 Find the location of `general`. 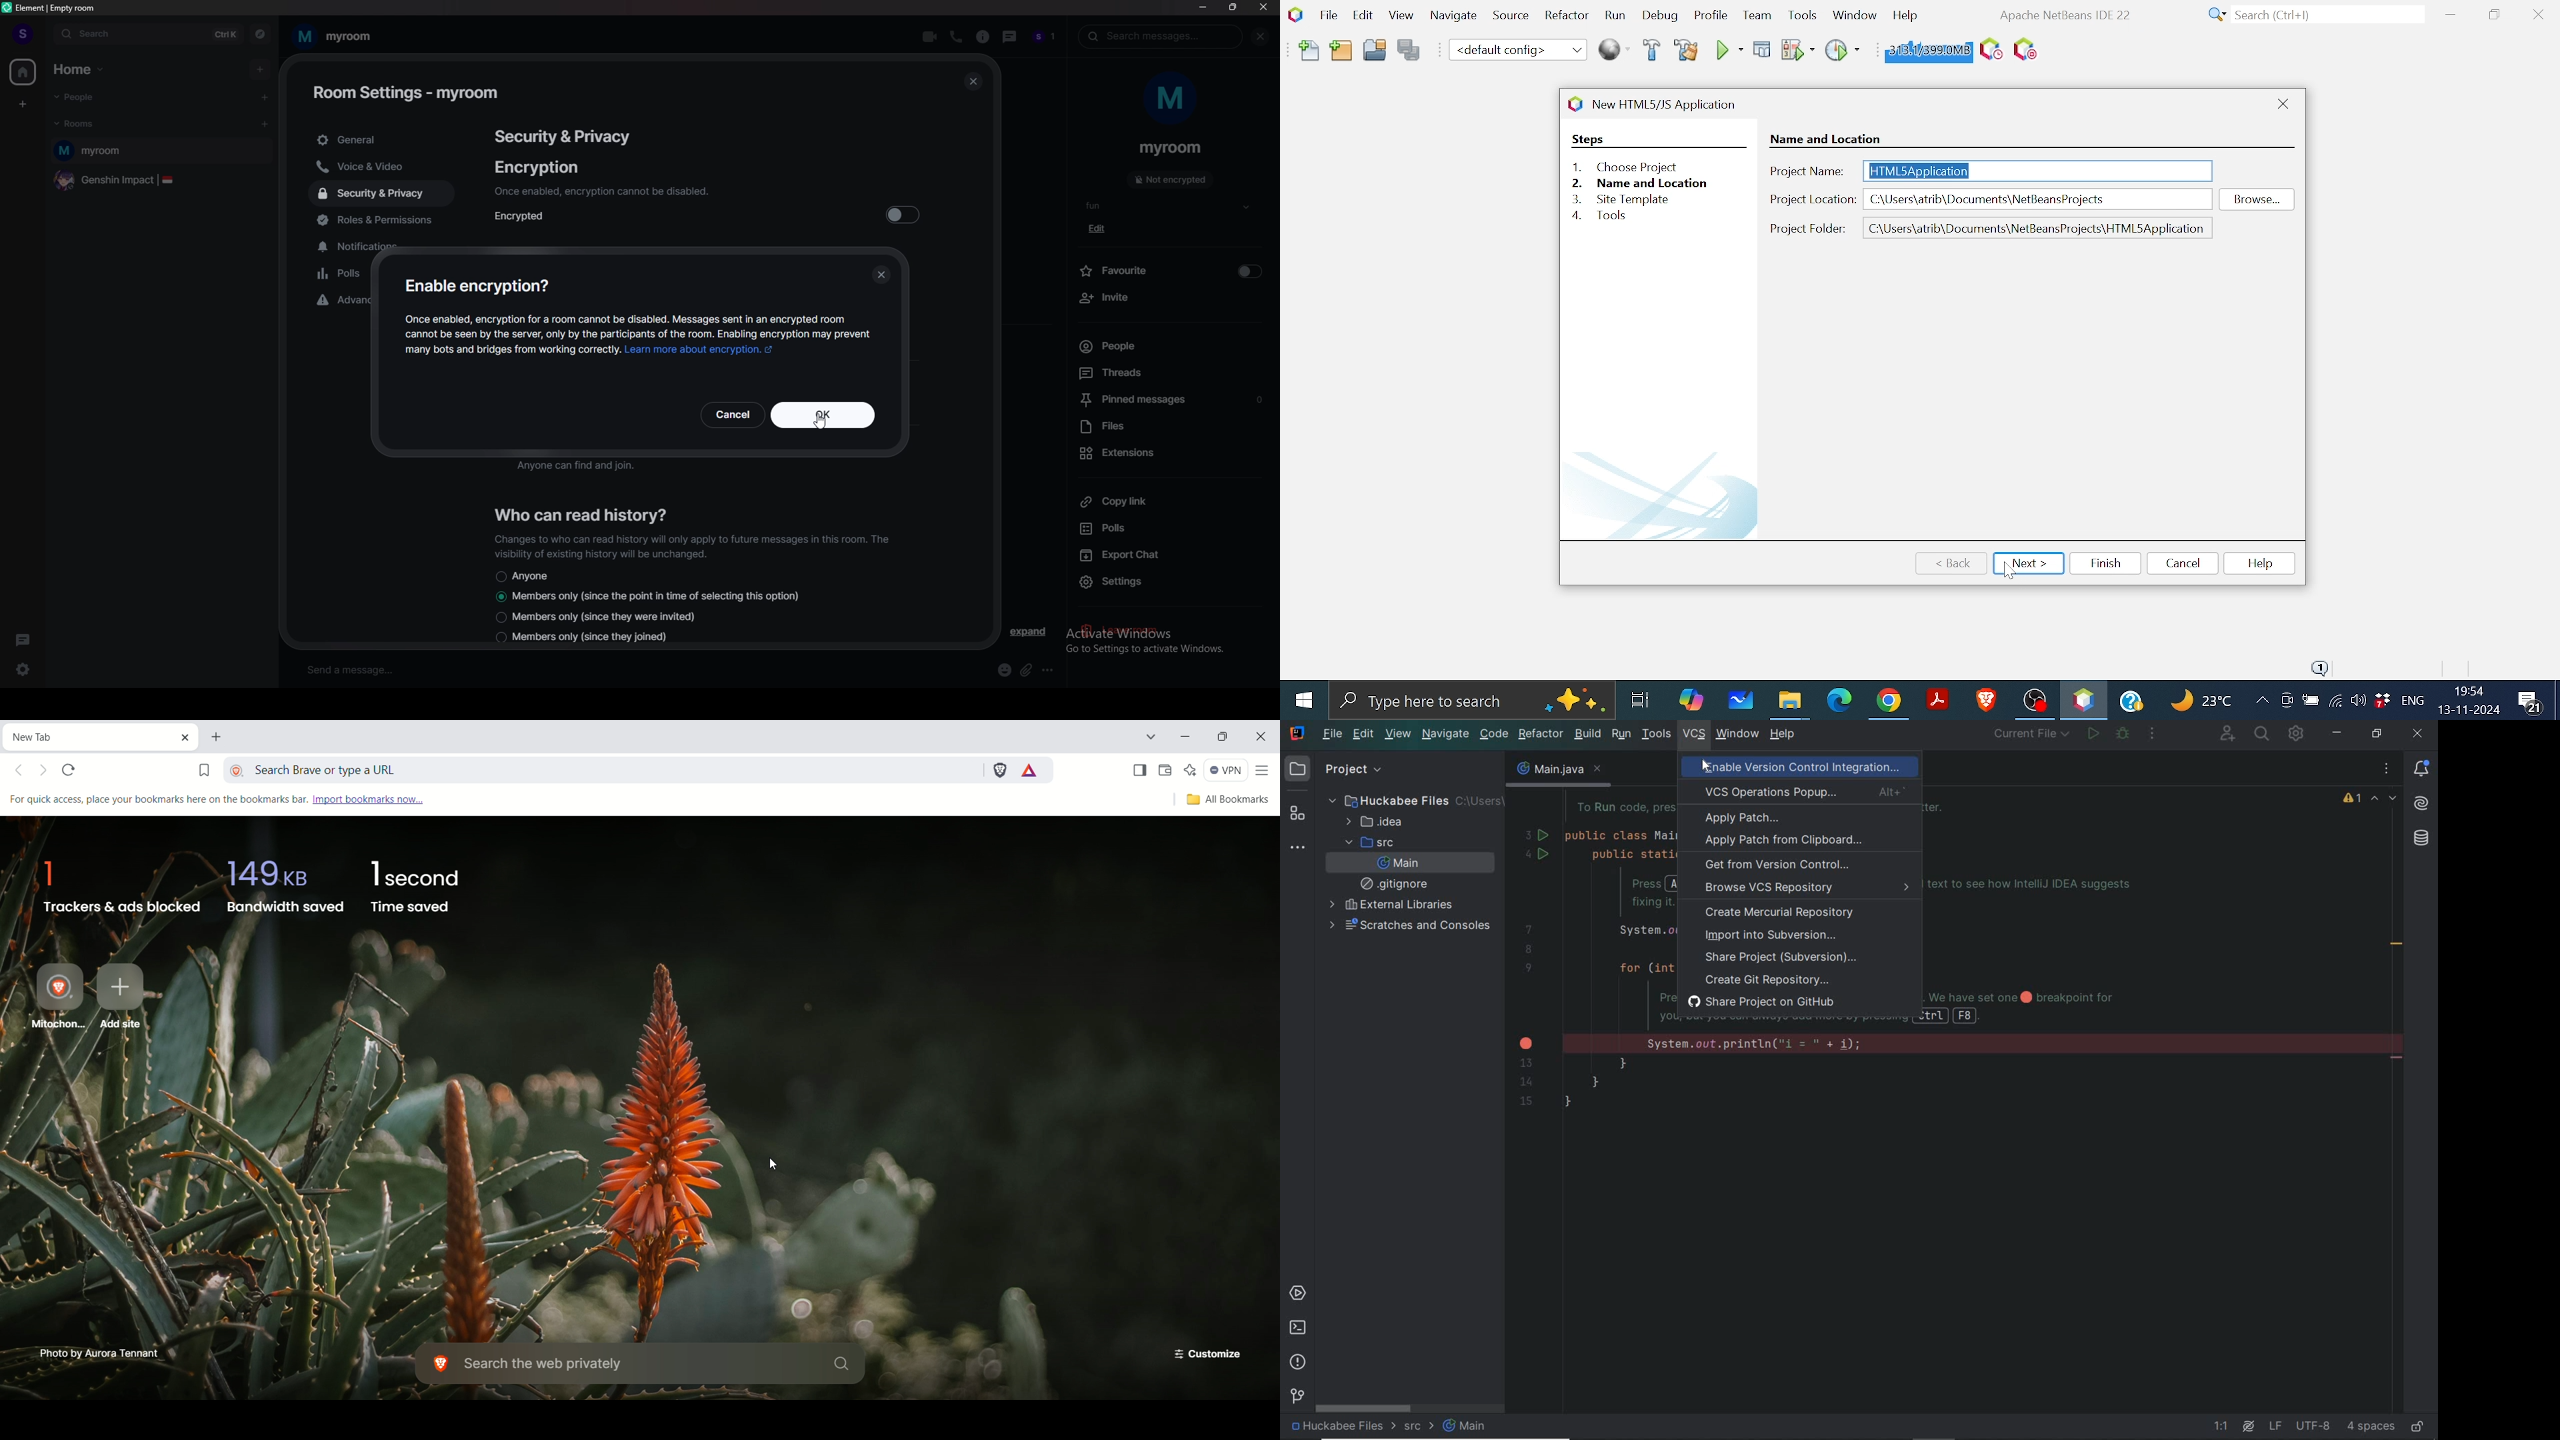

general is located at coordinates (382, 141).